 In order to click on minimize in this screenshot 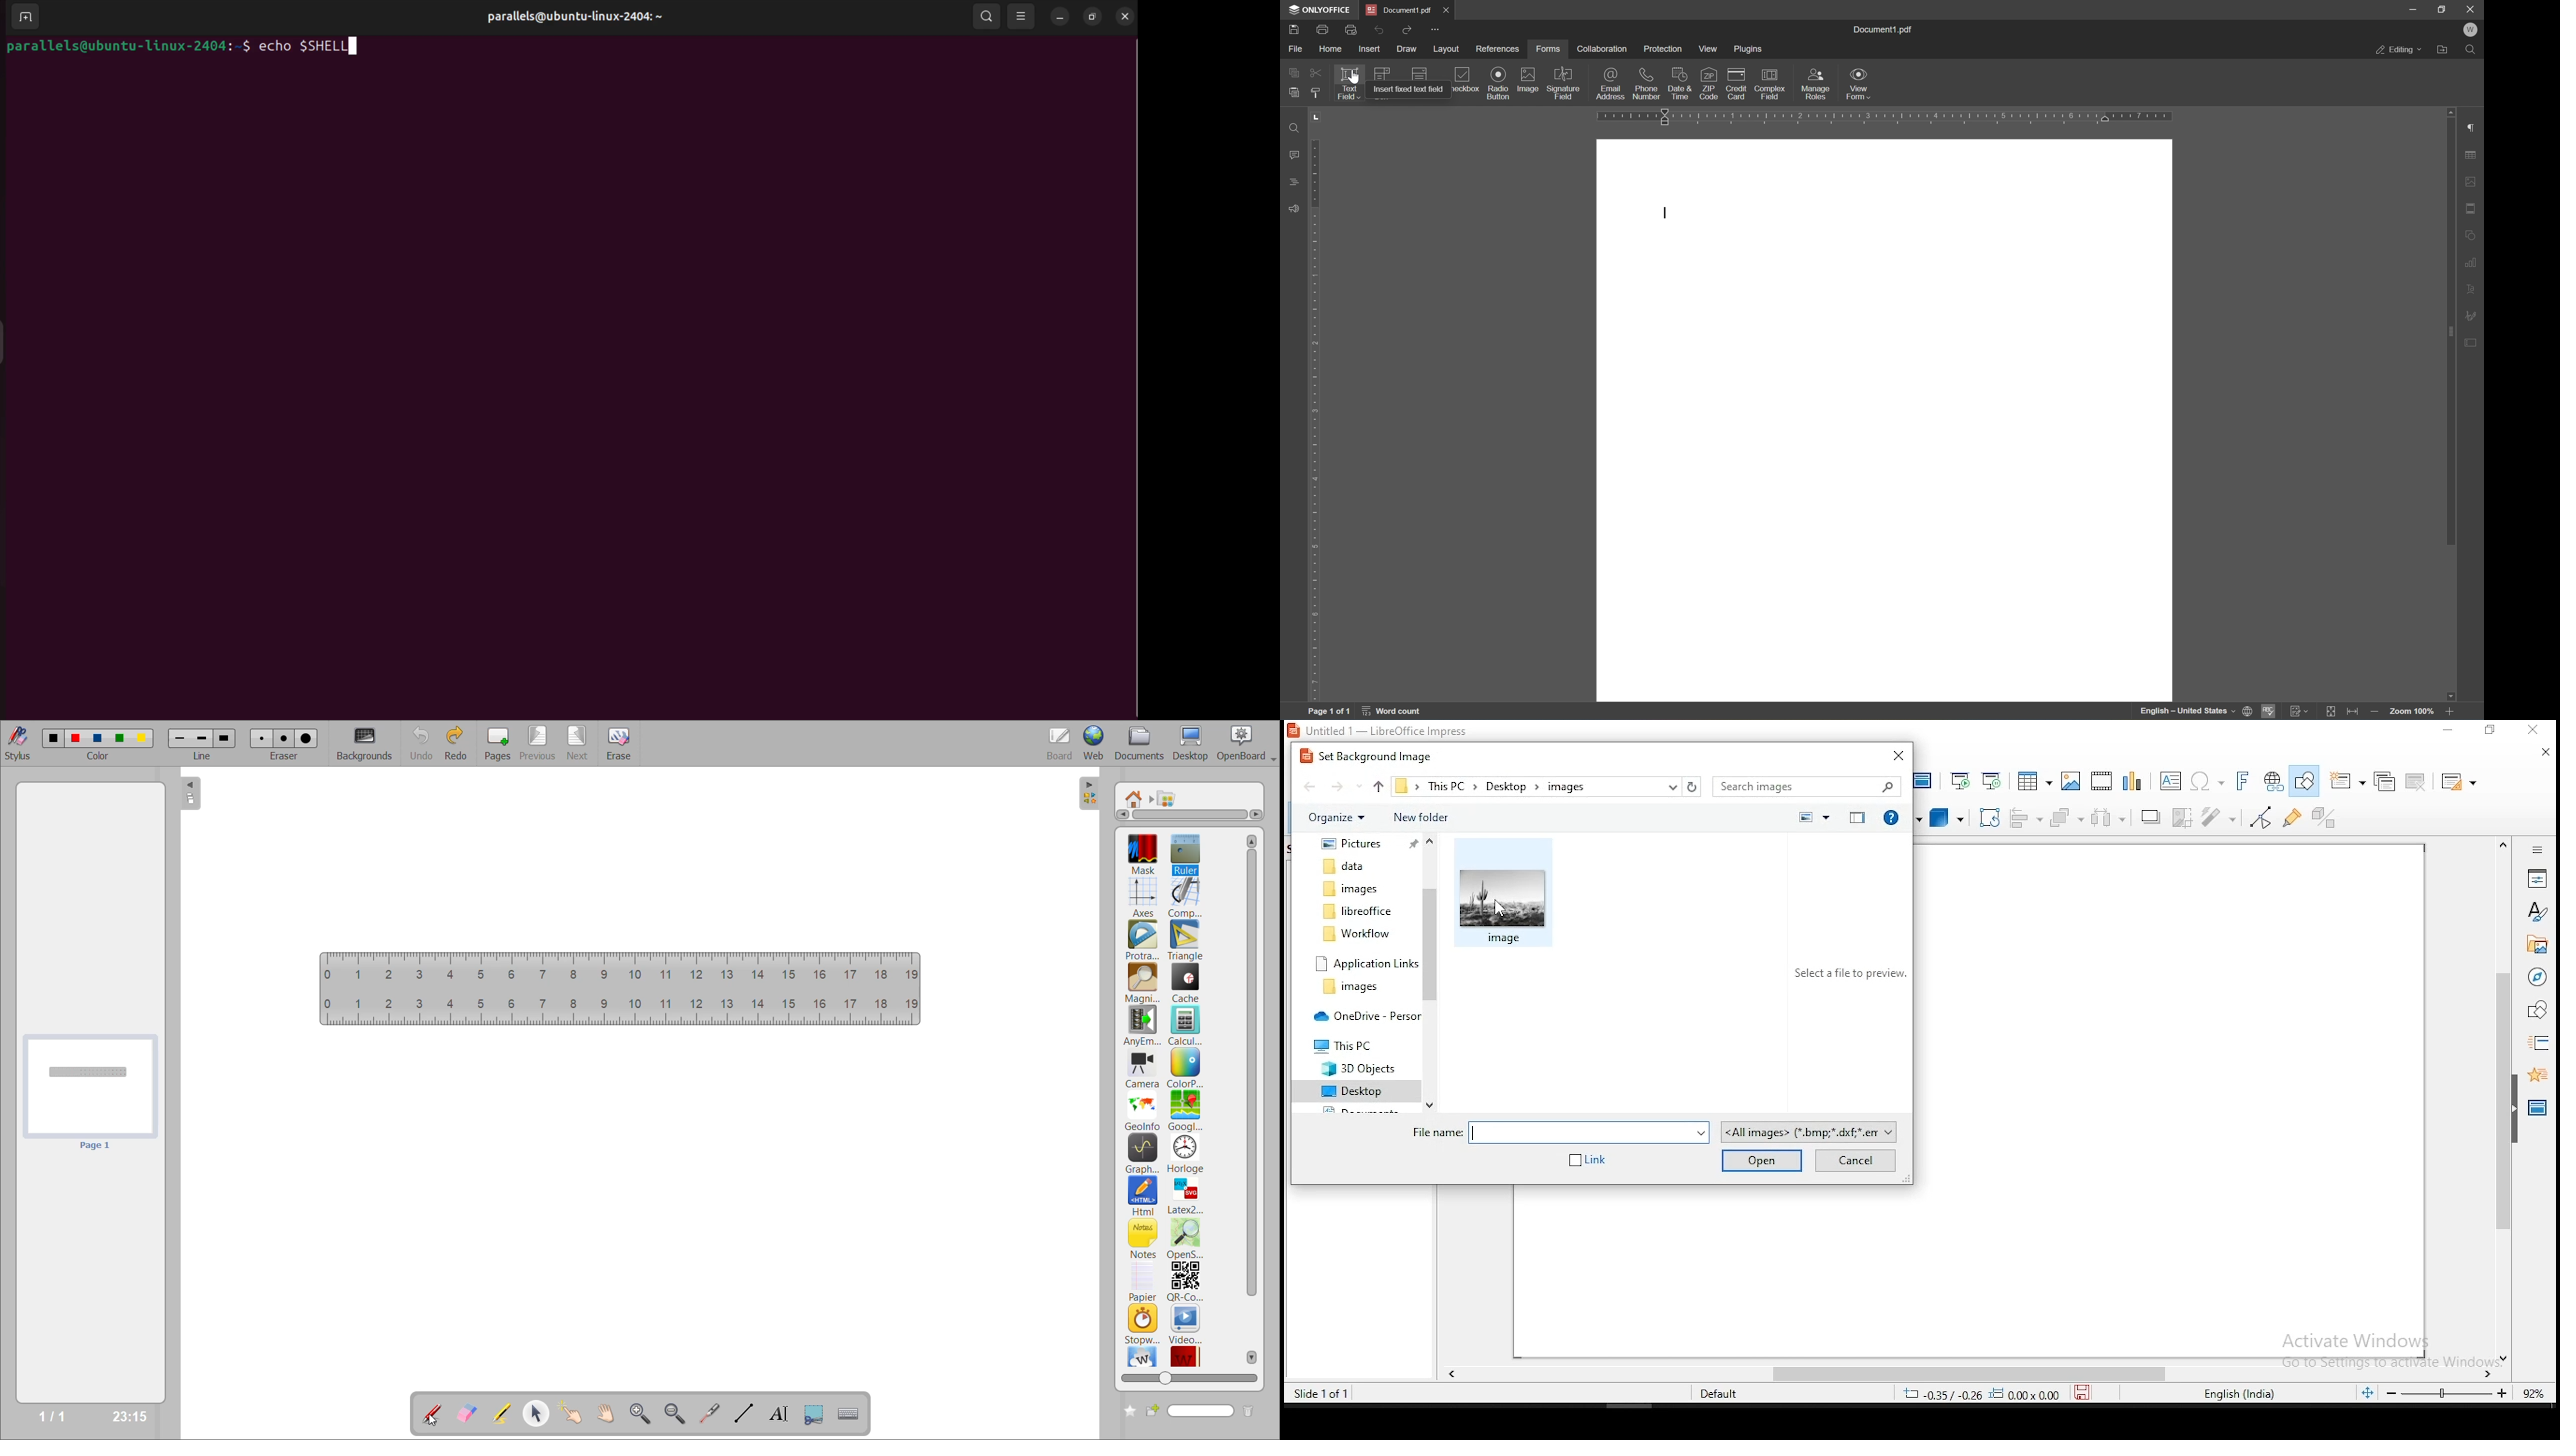, I will do `click(2446, 731)`.